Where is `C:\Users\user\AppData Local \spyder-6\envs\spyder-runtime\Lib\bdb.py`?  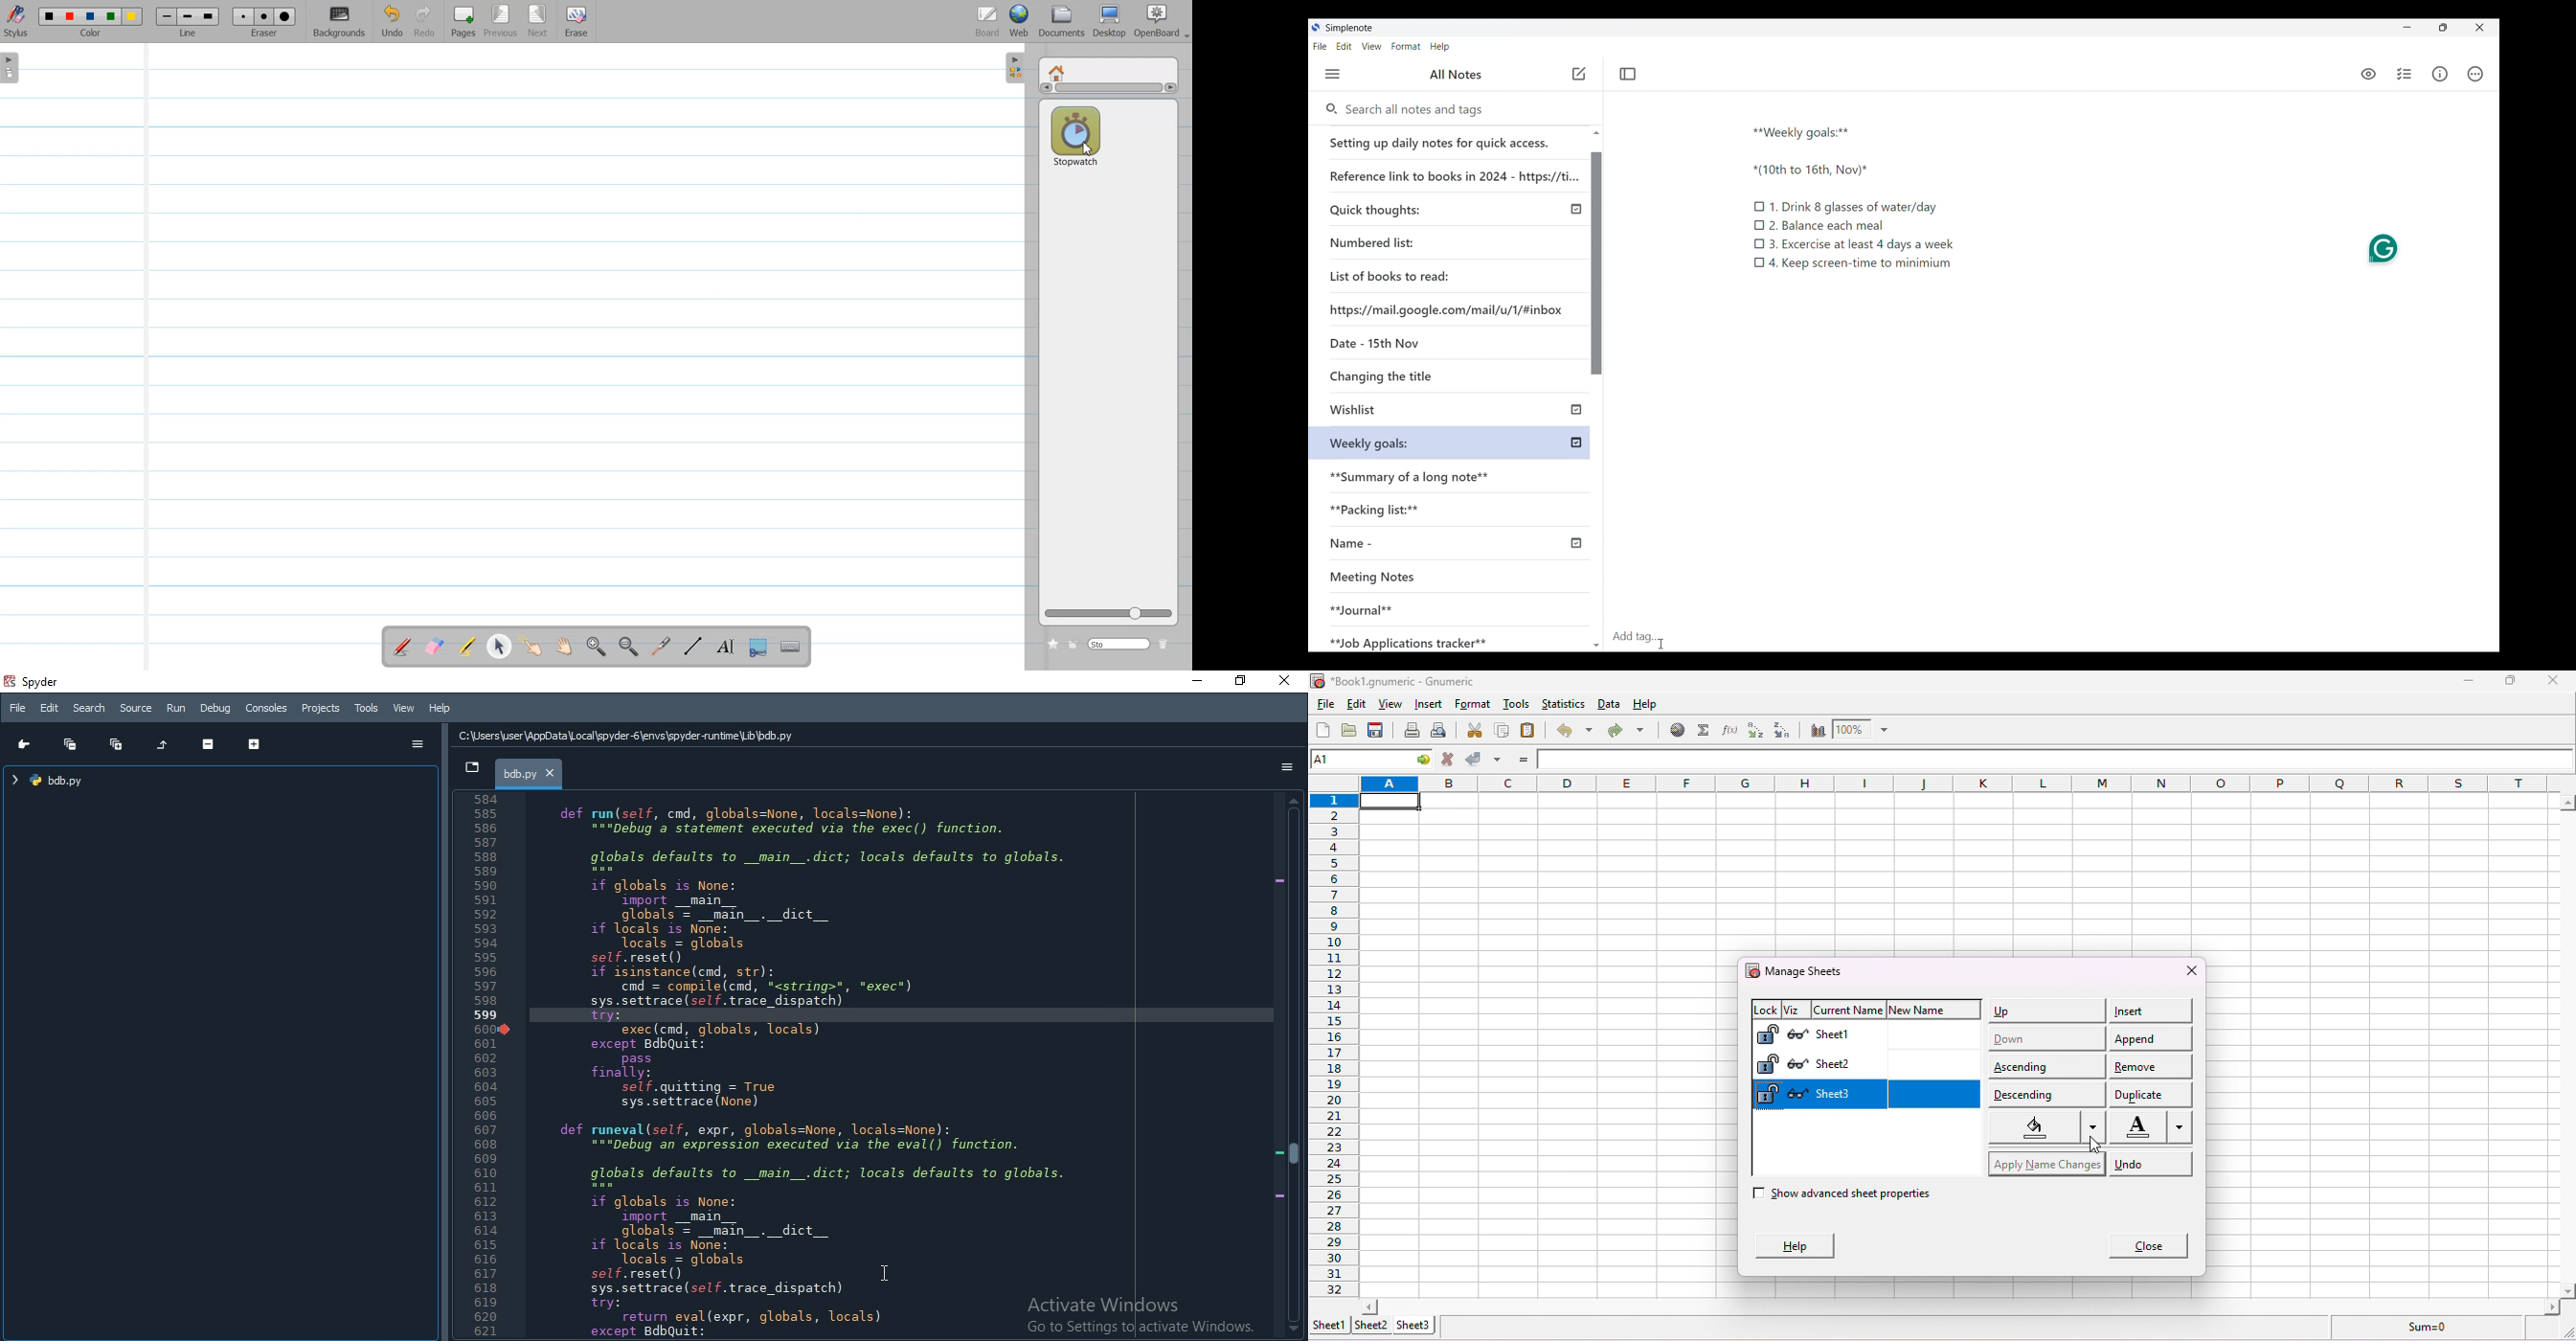 C:\Users\user\AppData Local \spyder-6\envs\spyder-runtime\Lib\bdb.py is located at coordinates (625, 735).